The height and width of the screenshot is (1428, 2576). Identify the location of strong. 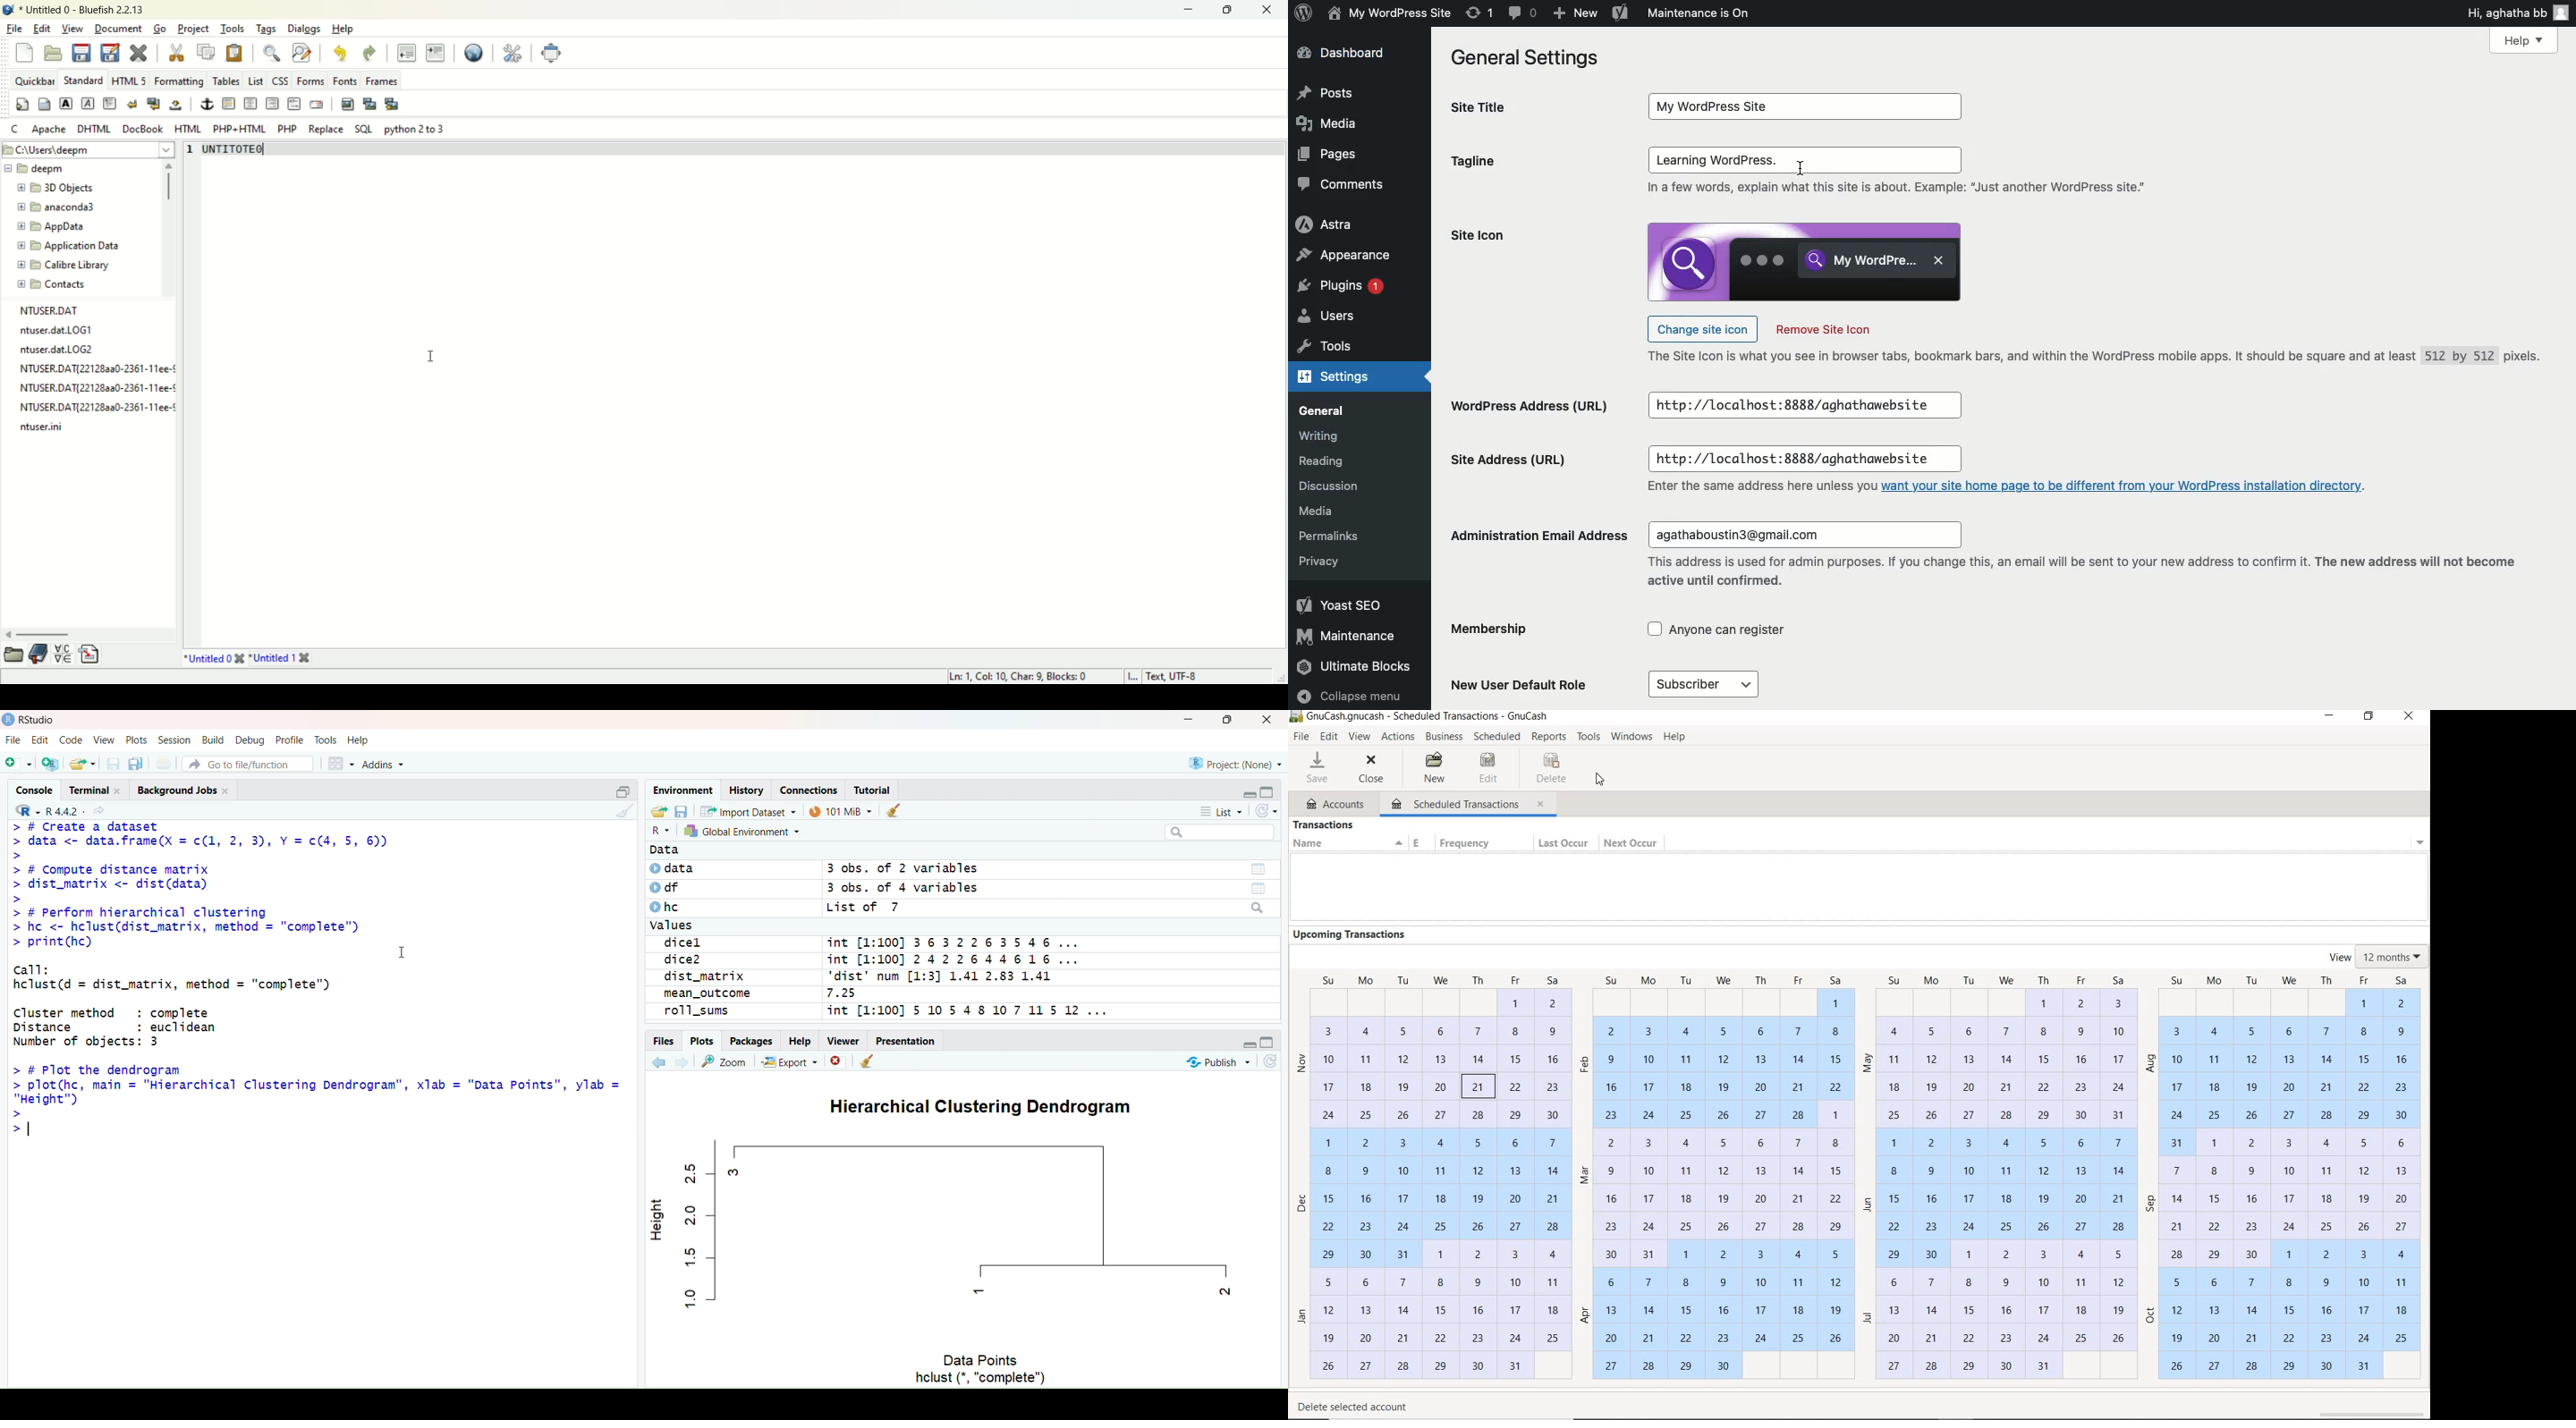
(64, 103).